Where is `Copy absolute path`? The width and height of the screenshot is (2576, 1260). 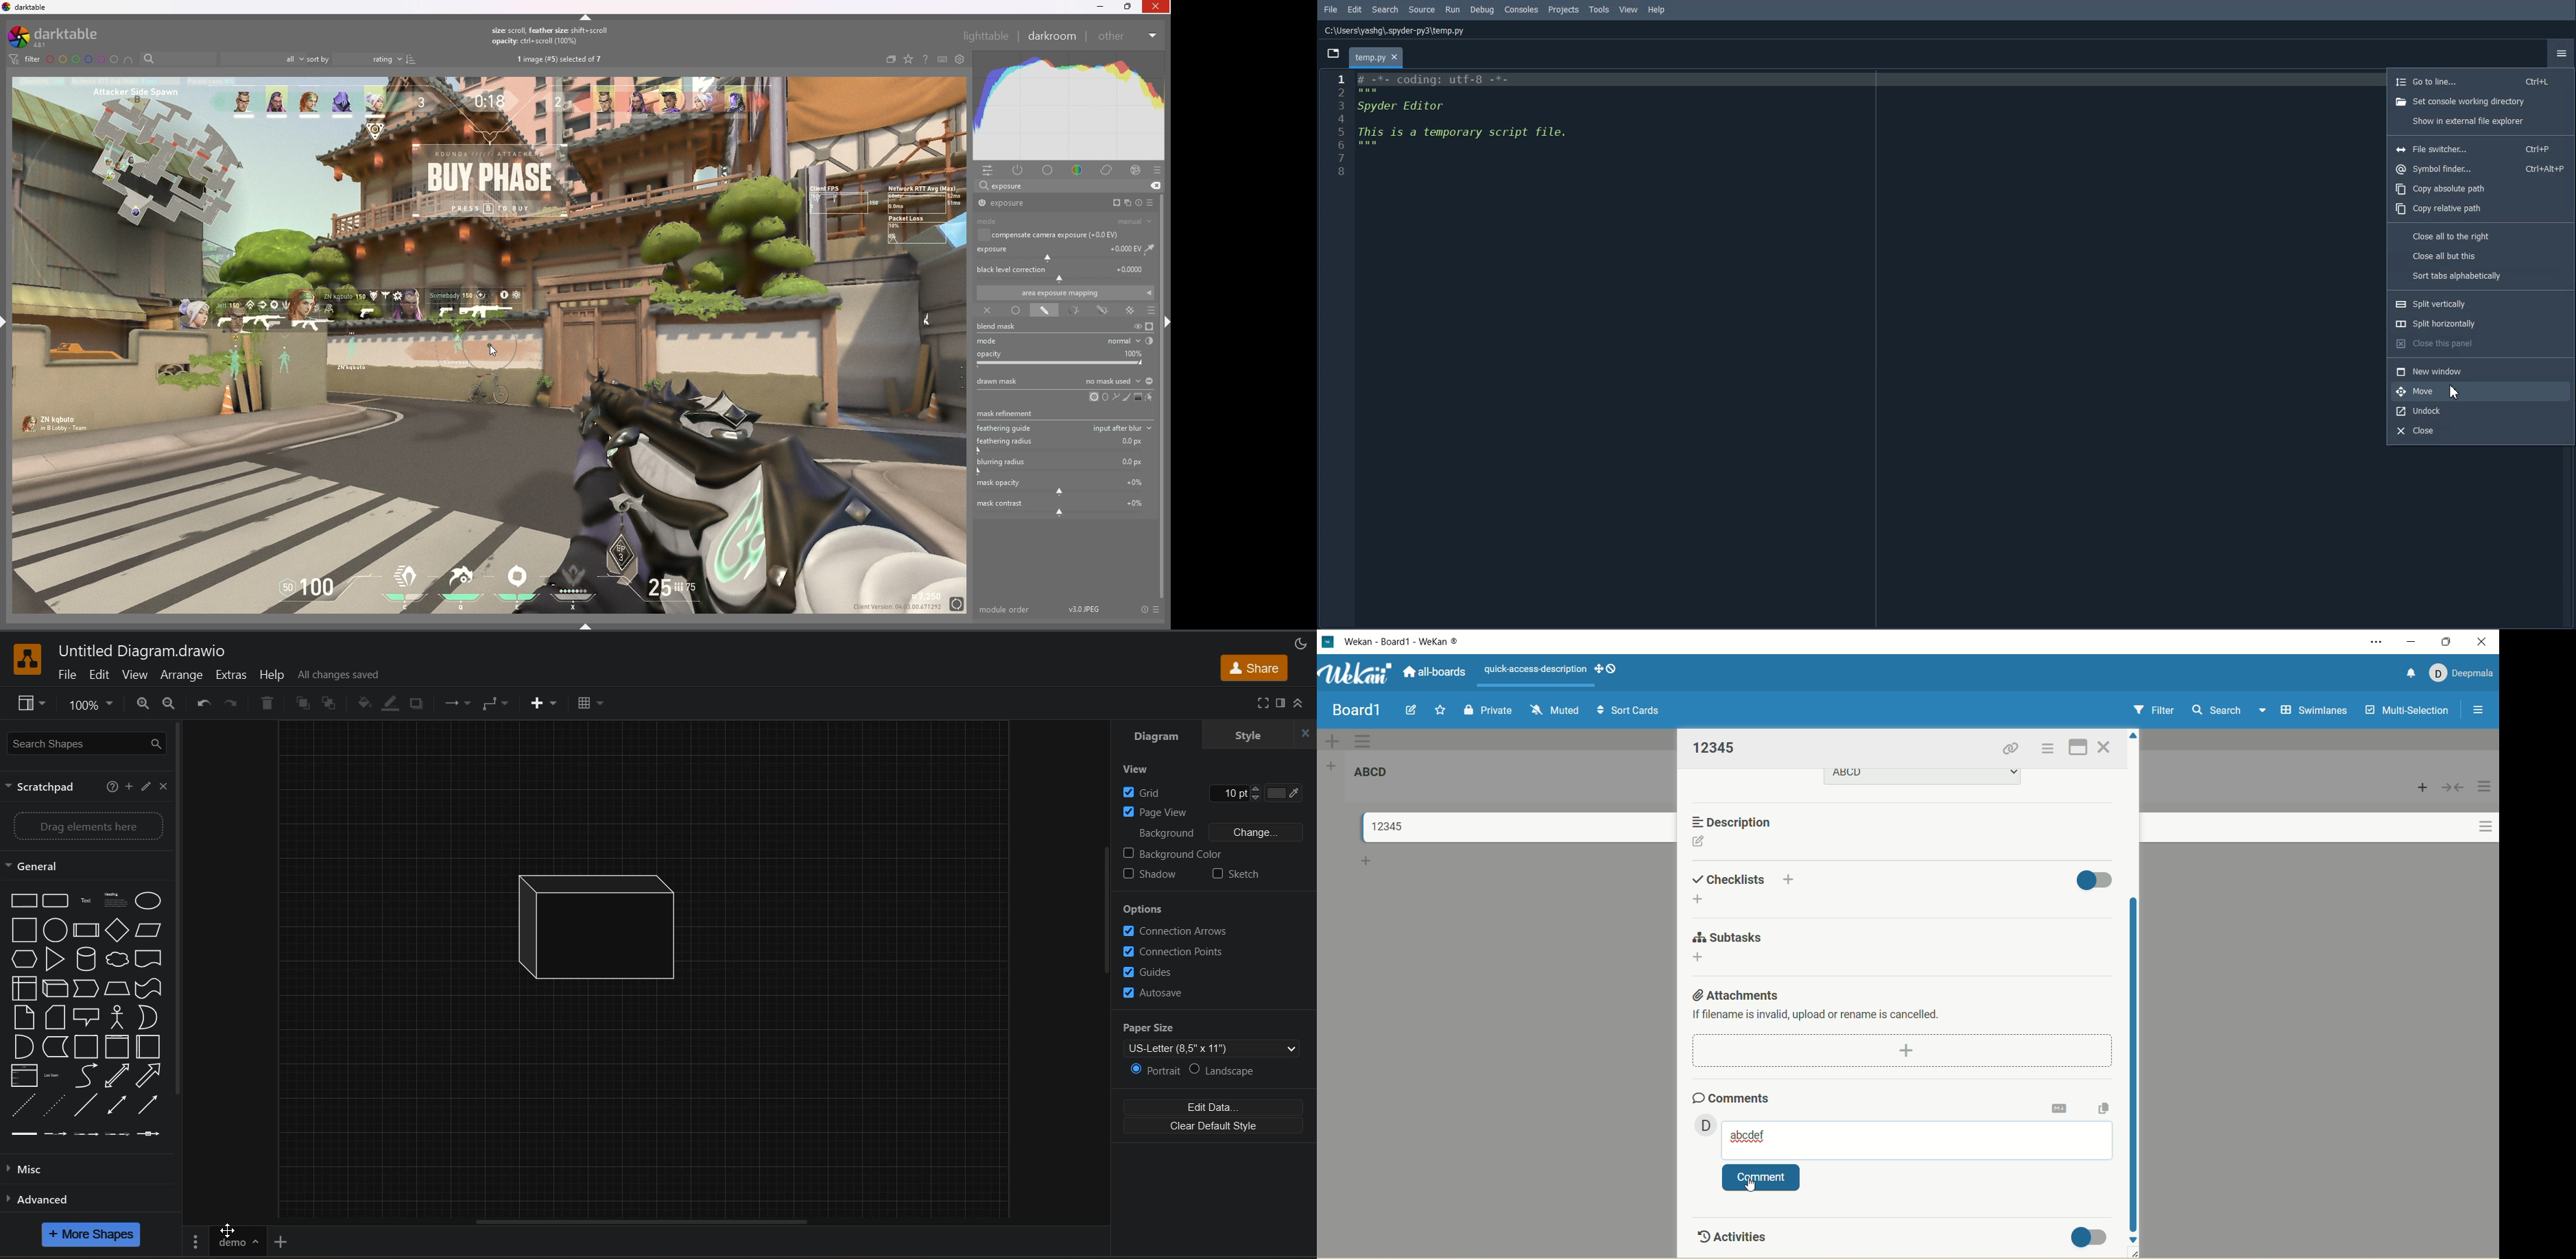 Copy absolute path is located at coordinates (2480, 190).